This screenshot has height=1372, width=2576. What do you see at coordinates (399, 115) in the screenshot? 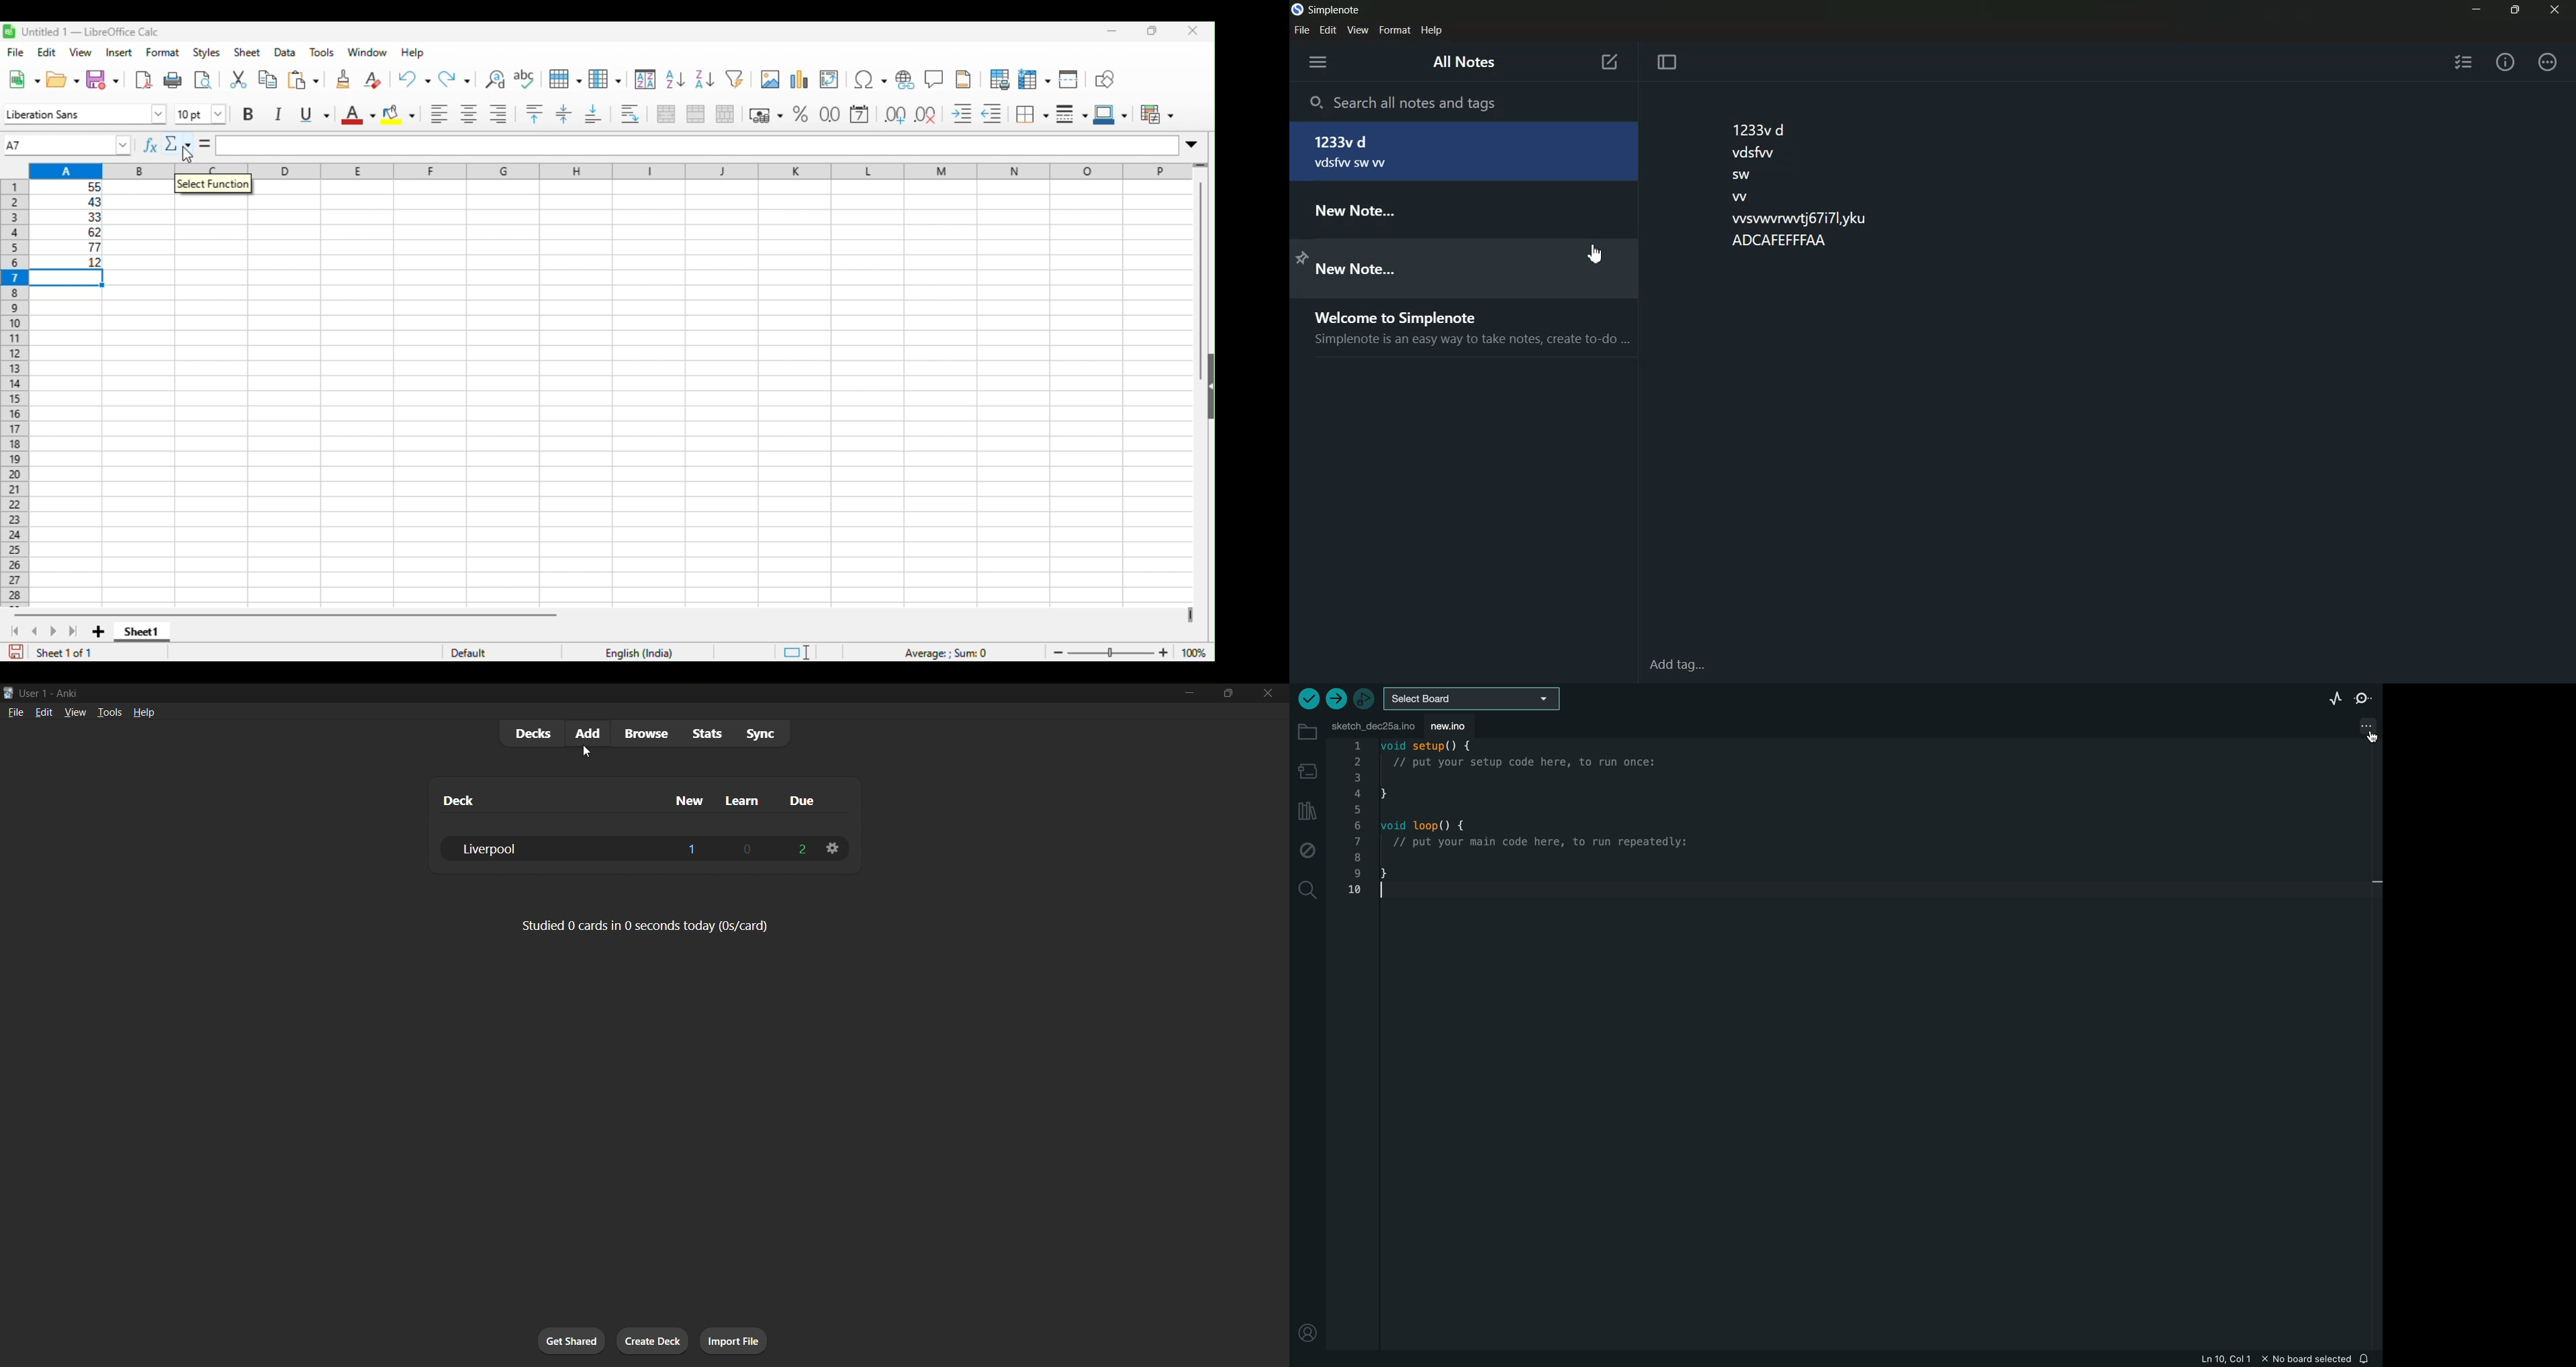
I see `background color` at bounding box center [399, 115].